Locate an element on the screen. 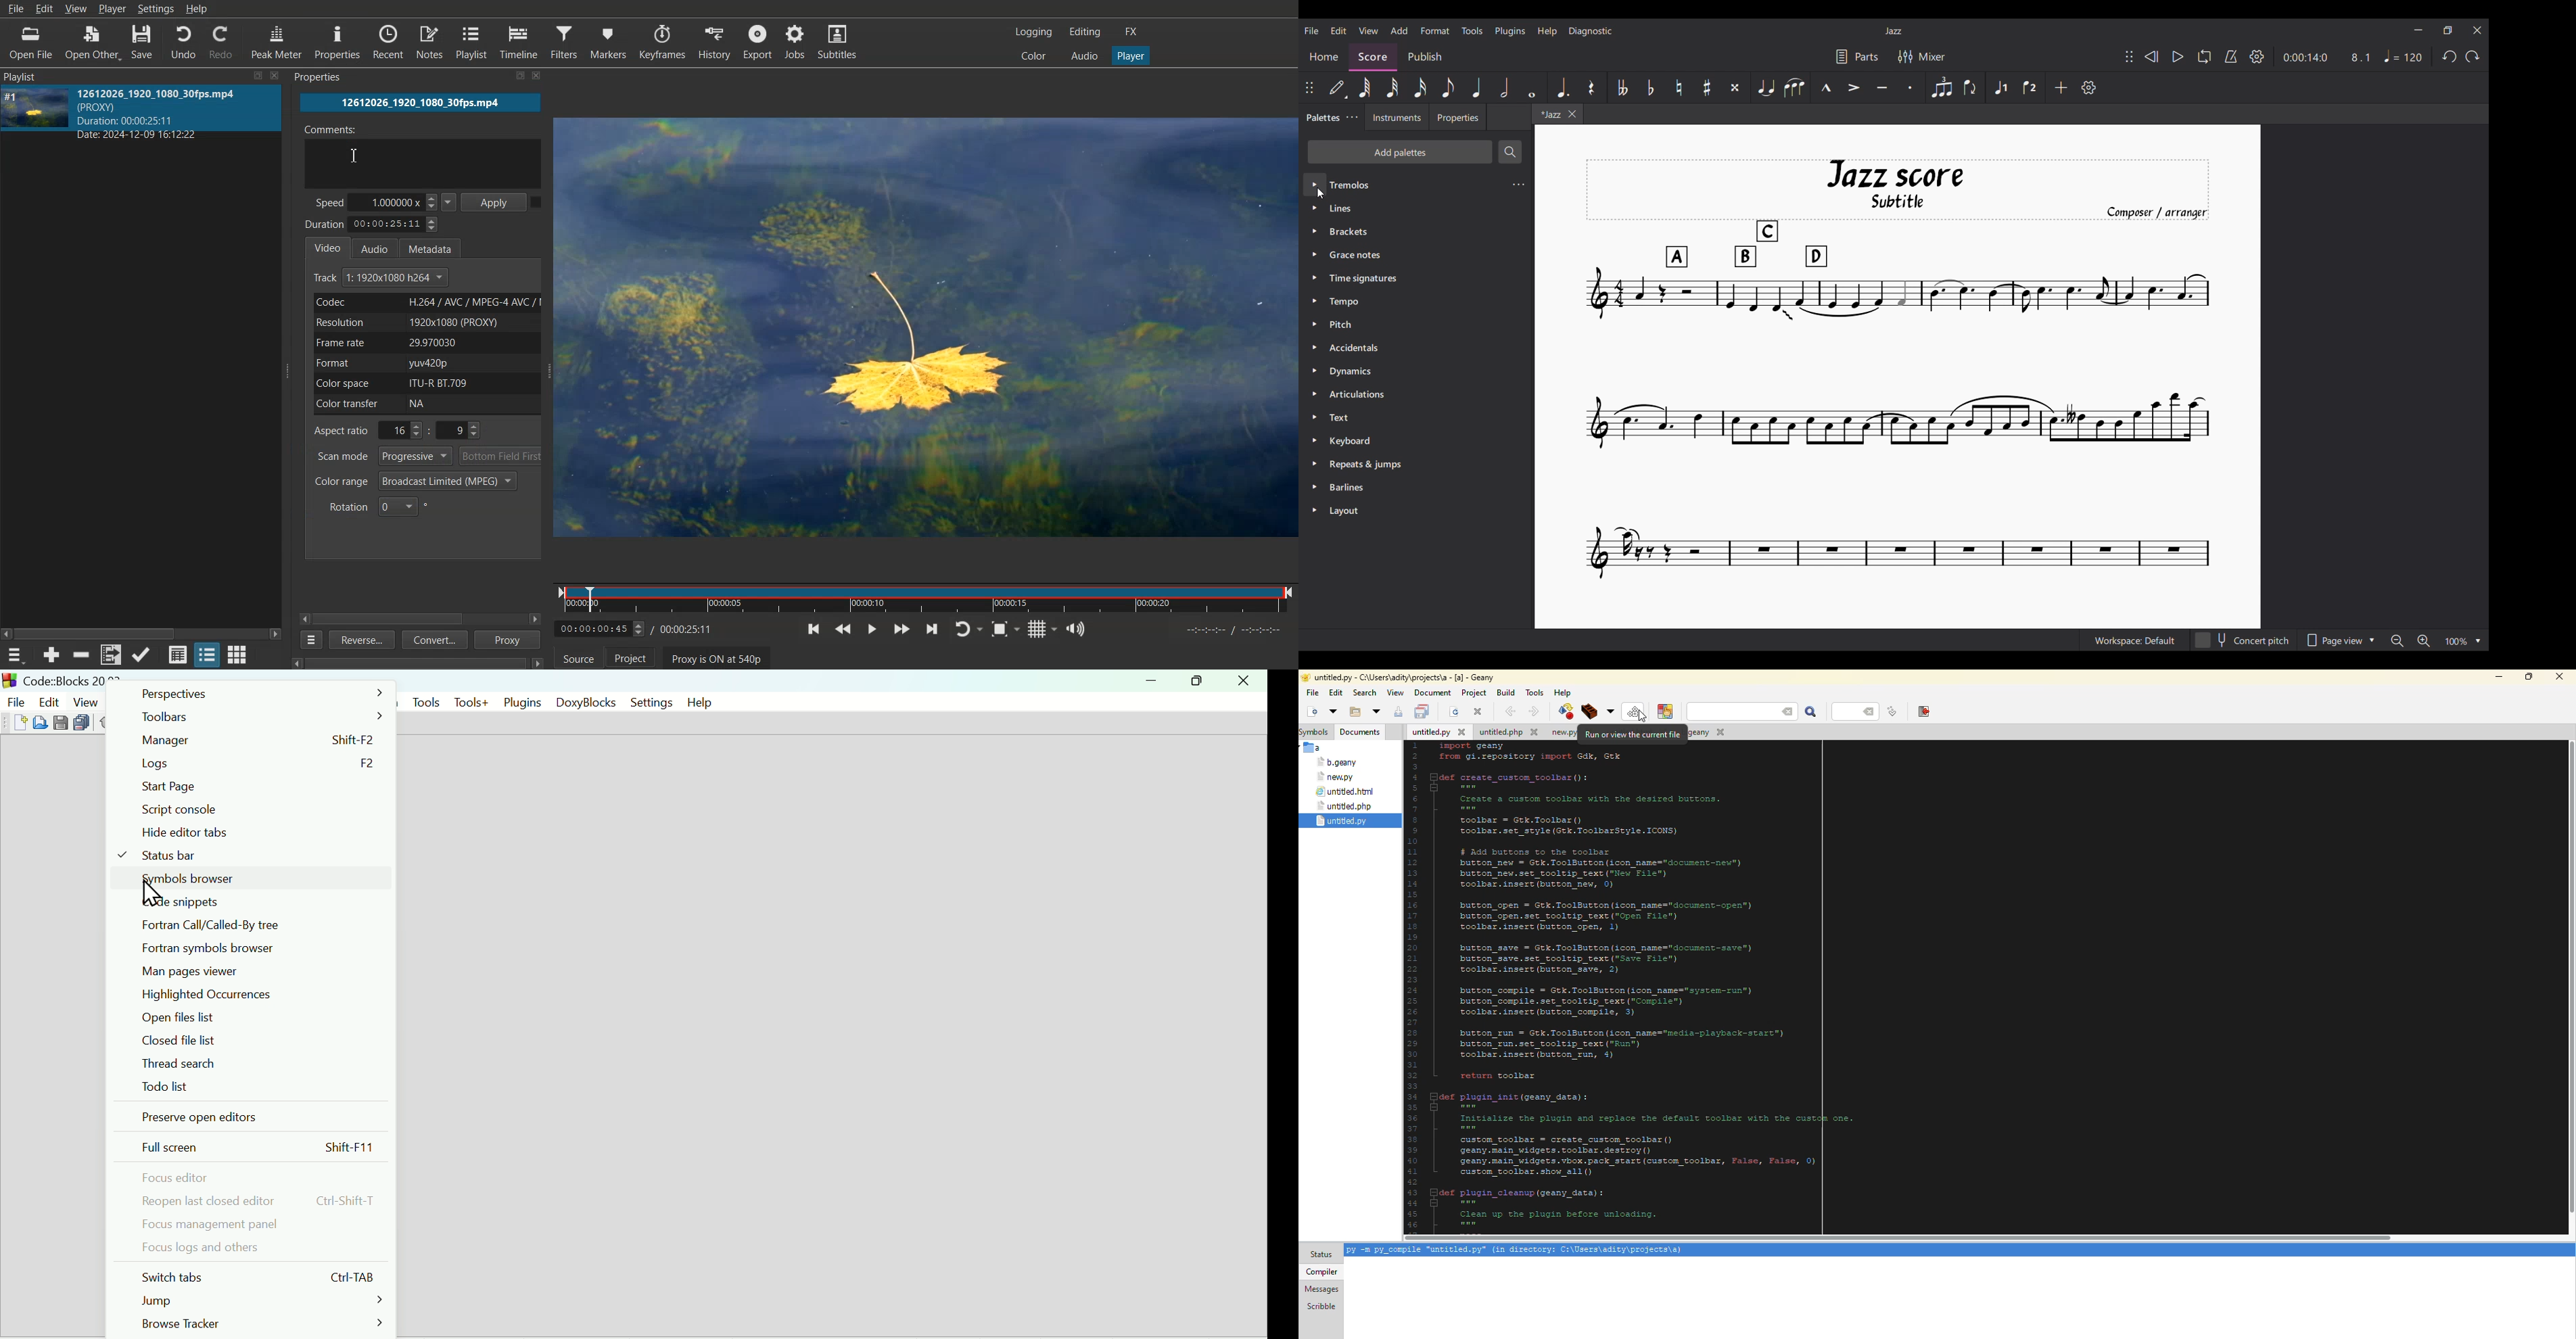 This screenshot has height=1344, width=2576. Color Space is located at coordinates (423, 383).